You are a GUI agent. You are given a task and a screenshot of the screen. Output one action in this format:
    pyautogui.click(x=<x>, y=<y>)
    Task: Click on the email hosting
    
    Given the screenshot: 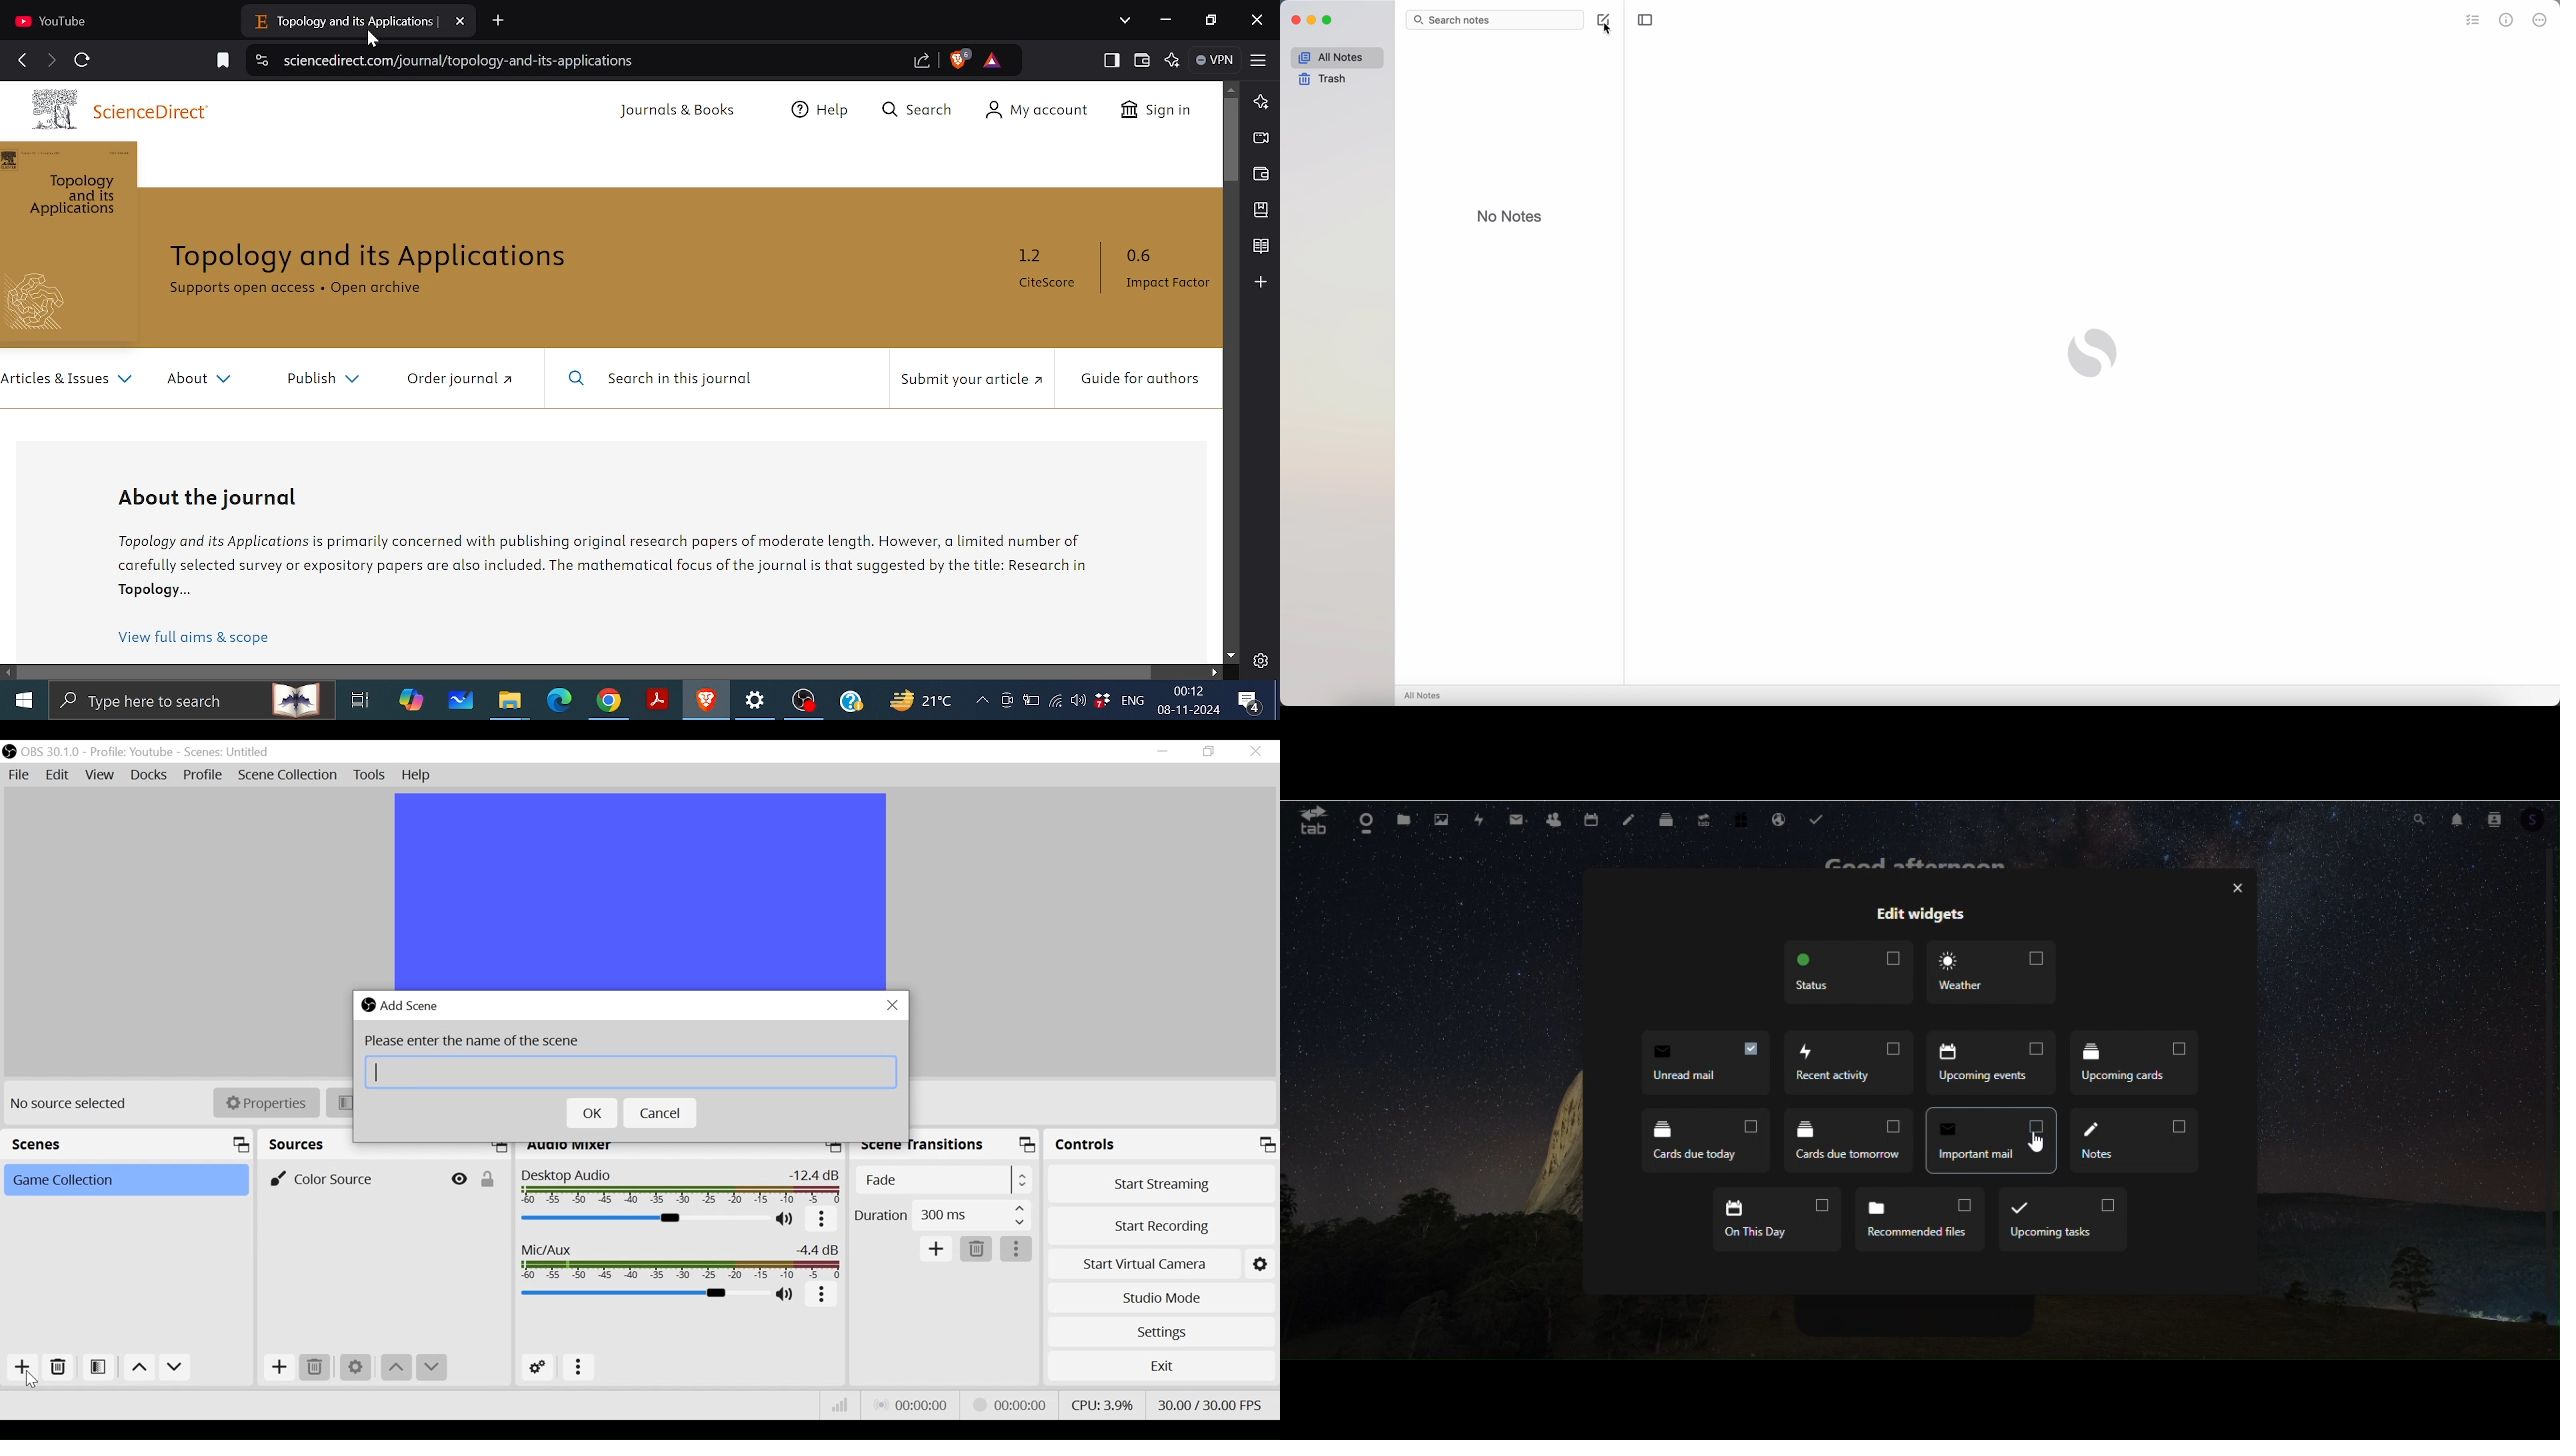 What is the action you would take?
    pyautogui.click(x=1778, y=818)
    